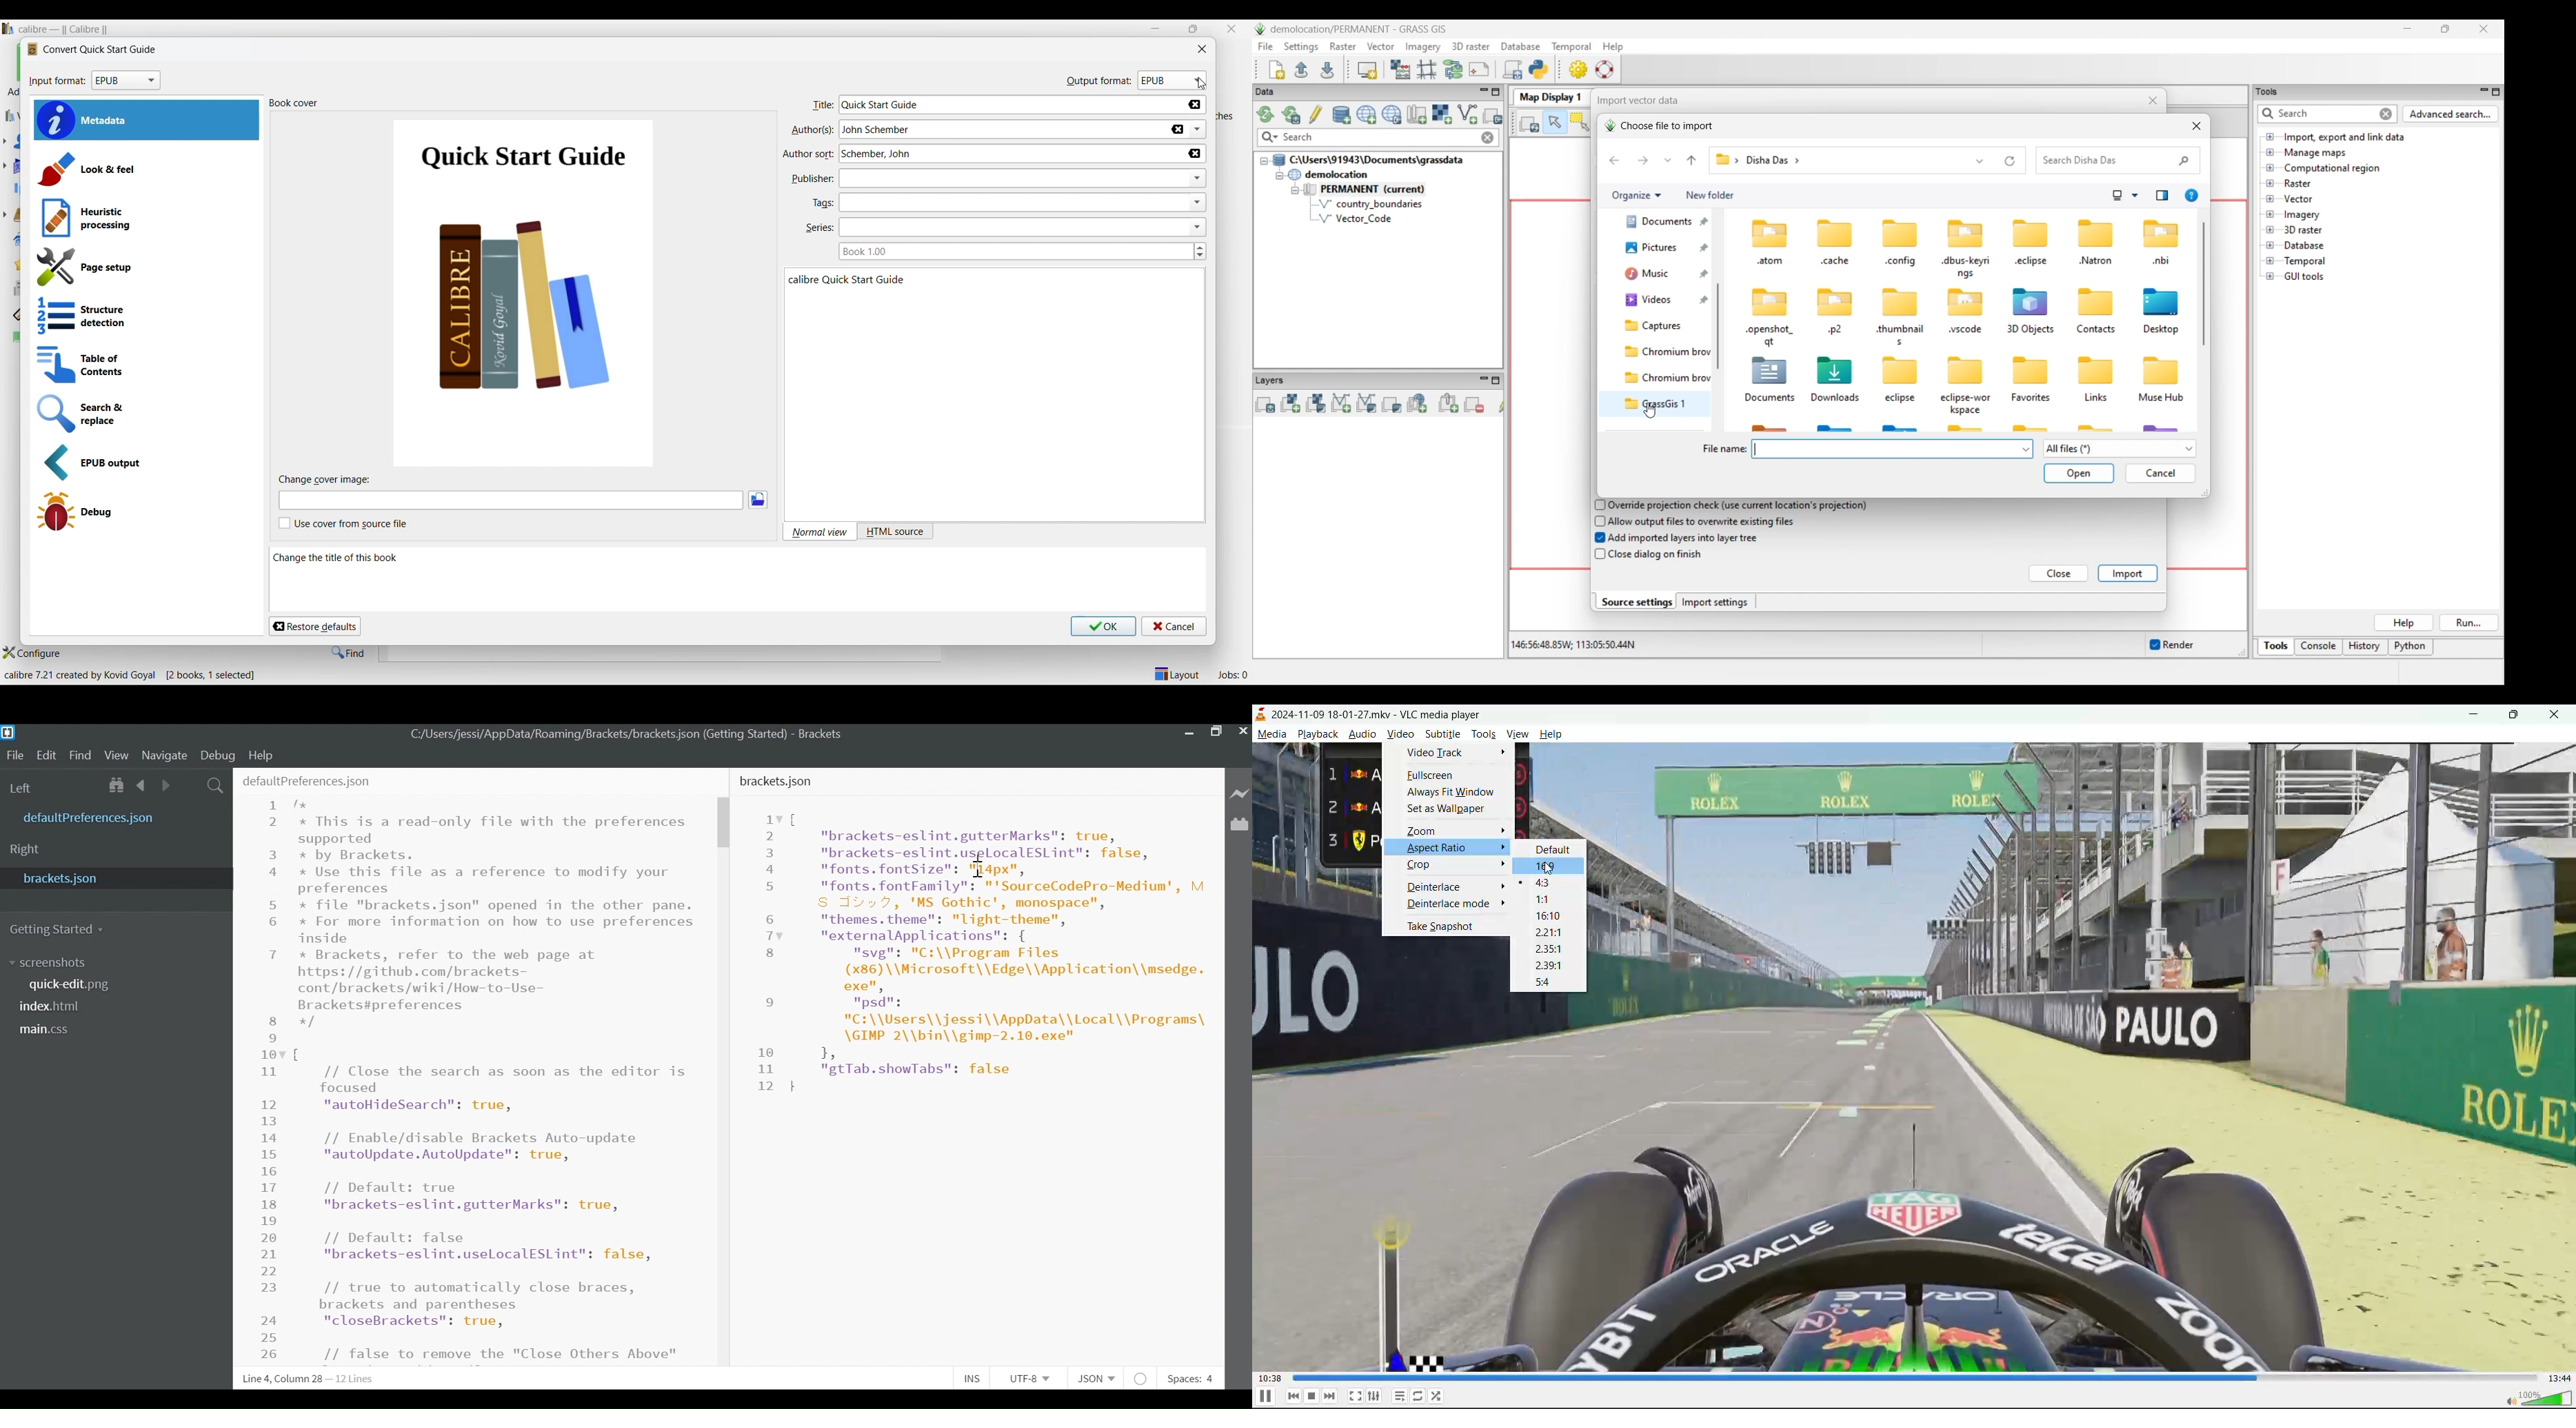  I want to click on screenshot, so click(55, 962).